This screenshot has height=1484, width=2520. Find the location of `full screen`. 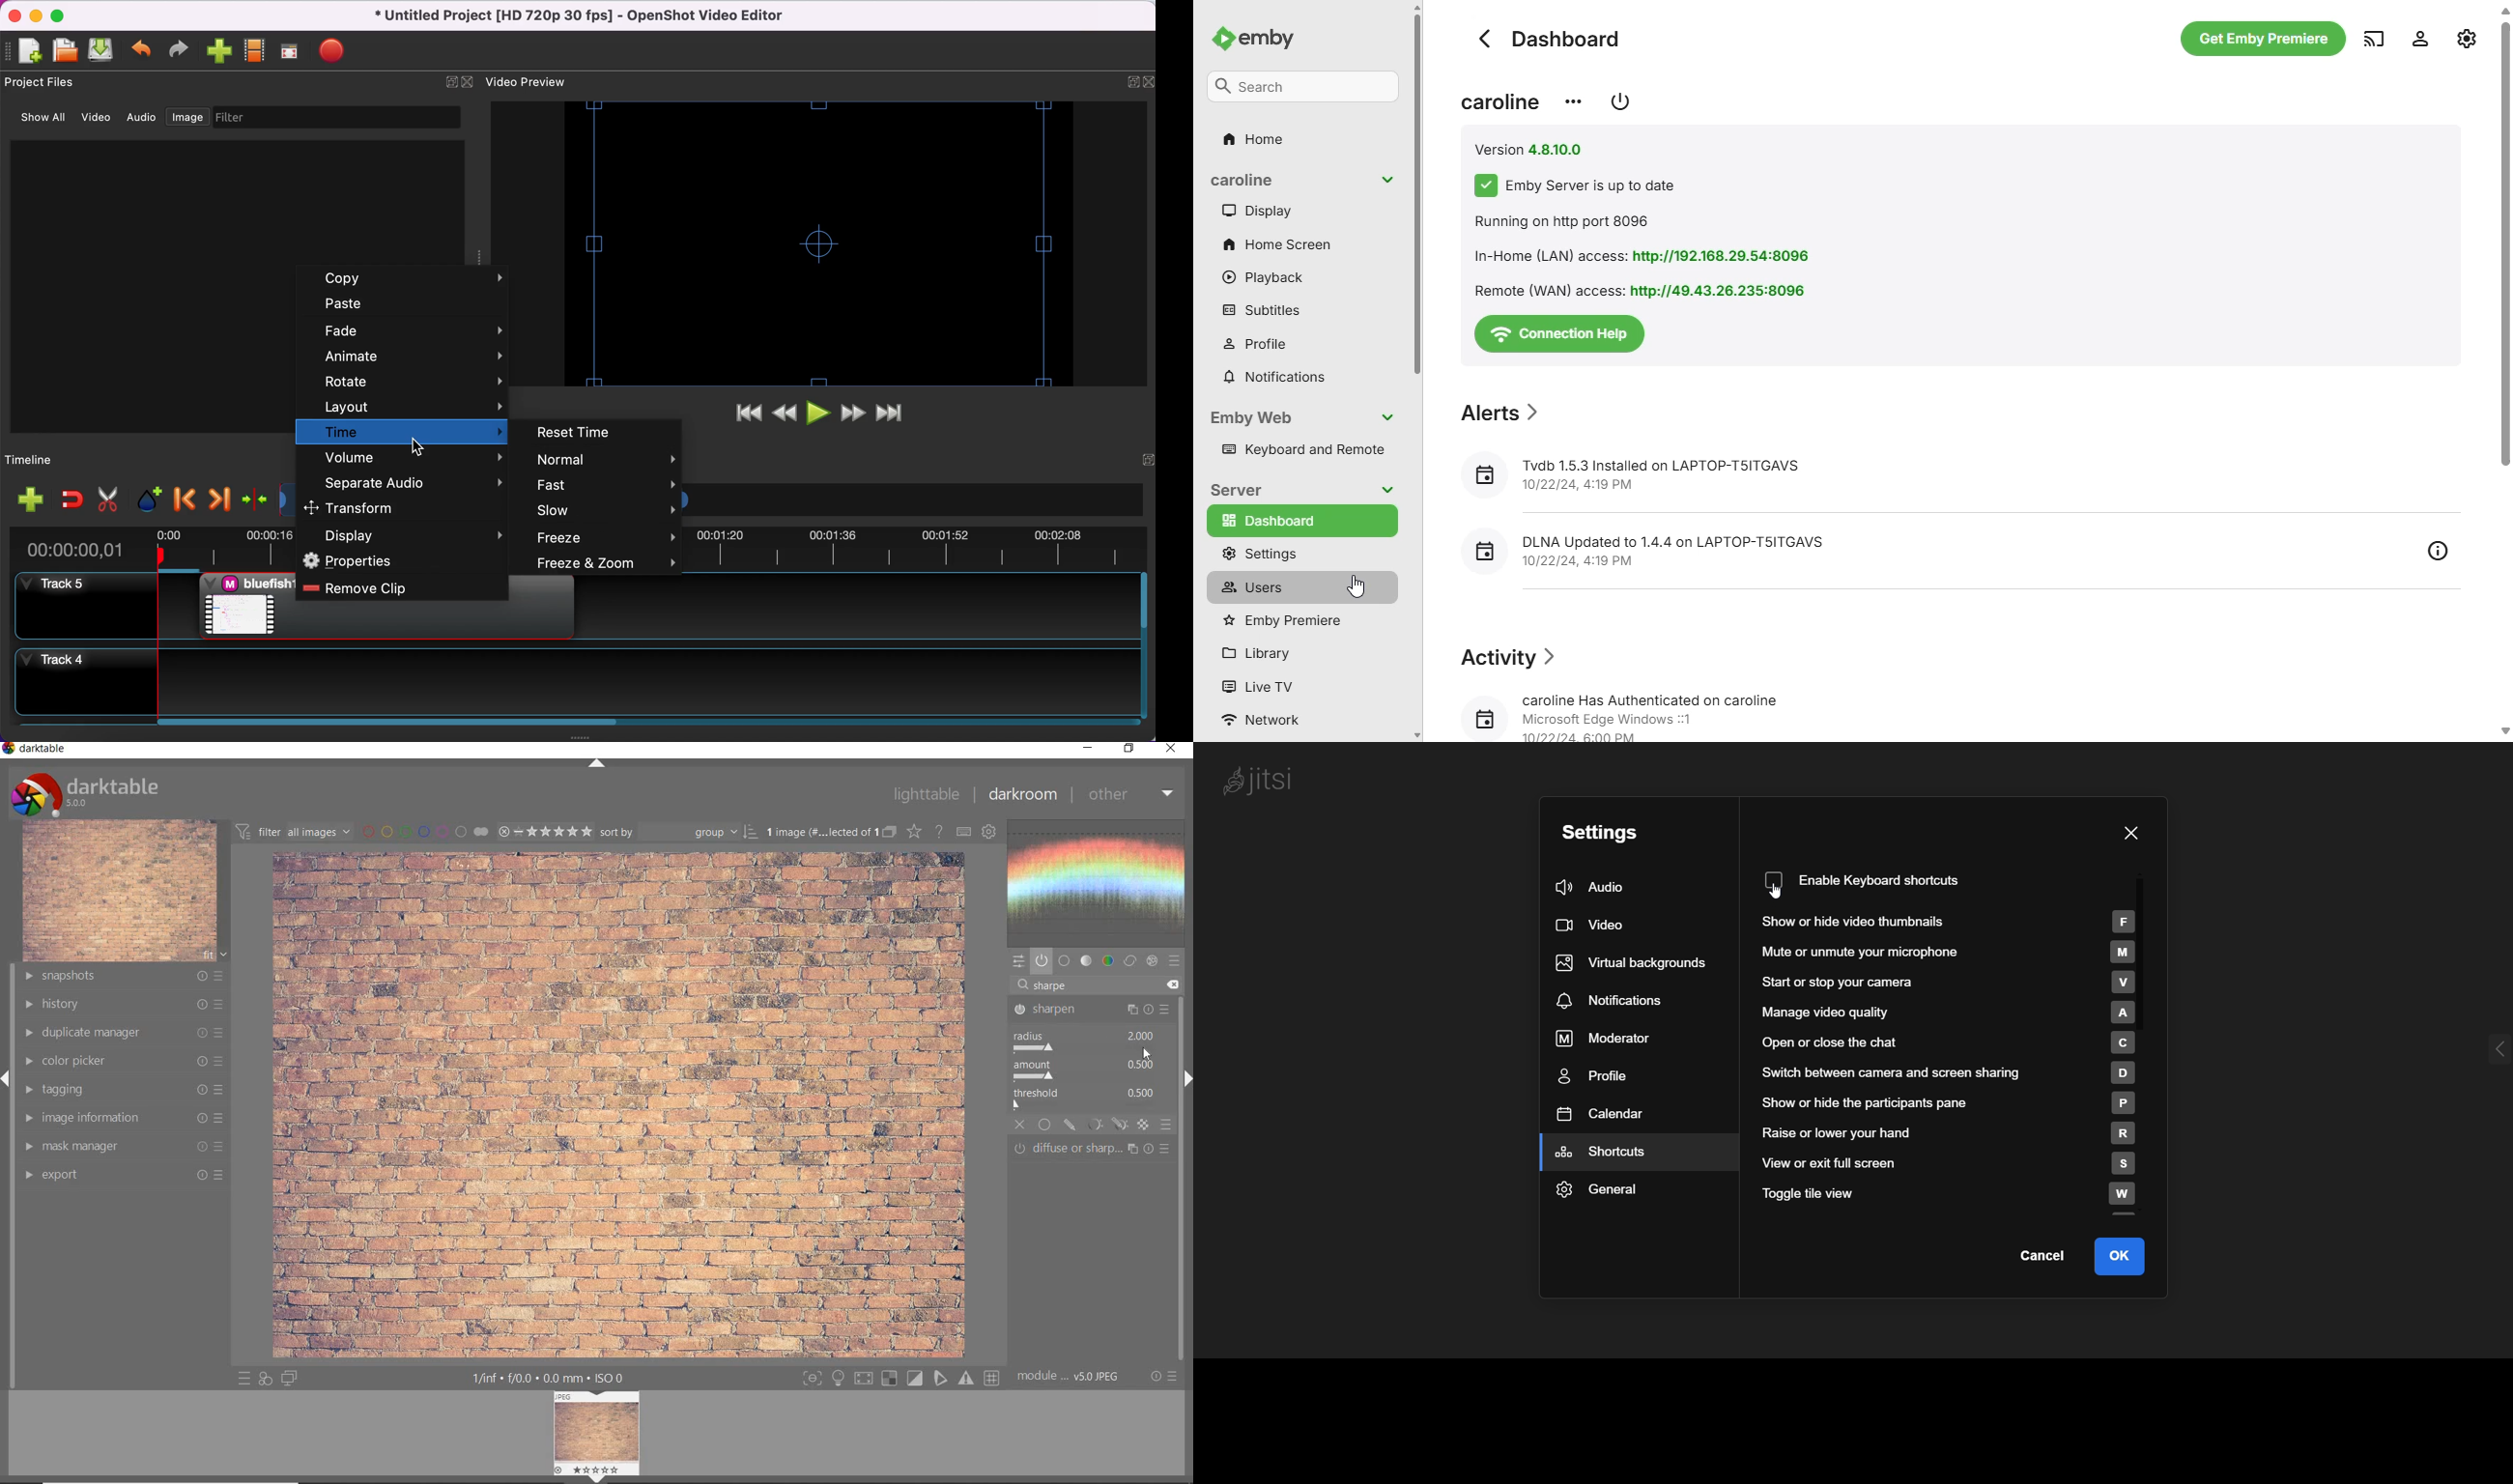

full screen is located at coordinates (294, 51).